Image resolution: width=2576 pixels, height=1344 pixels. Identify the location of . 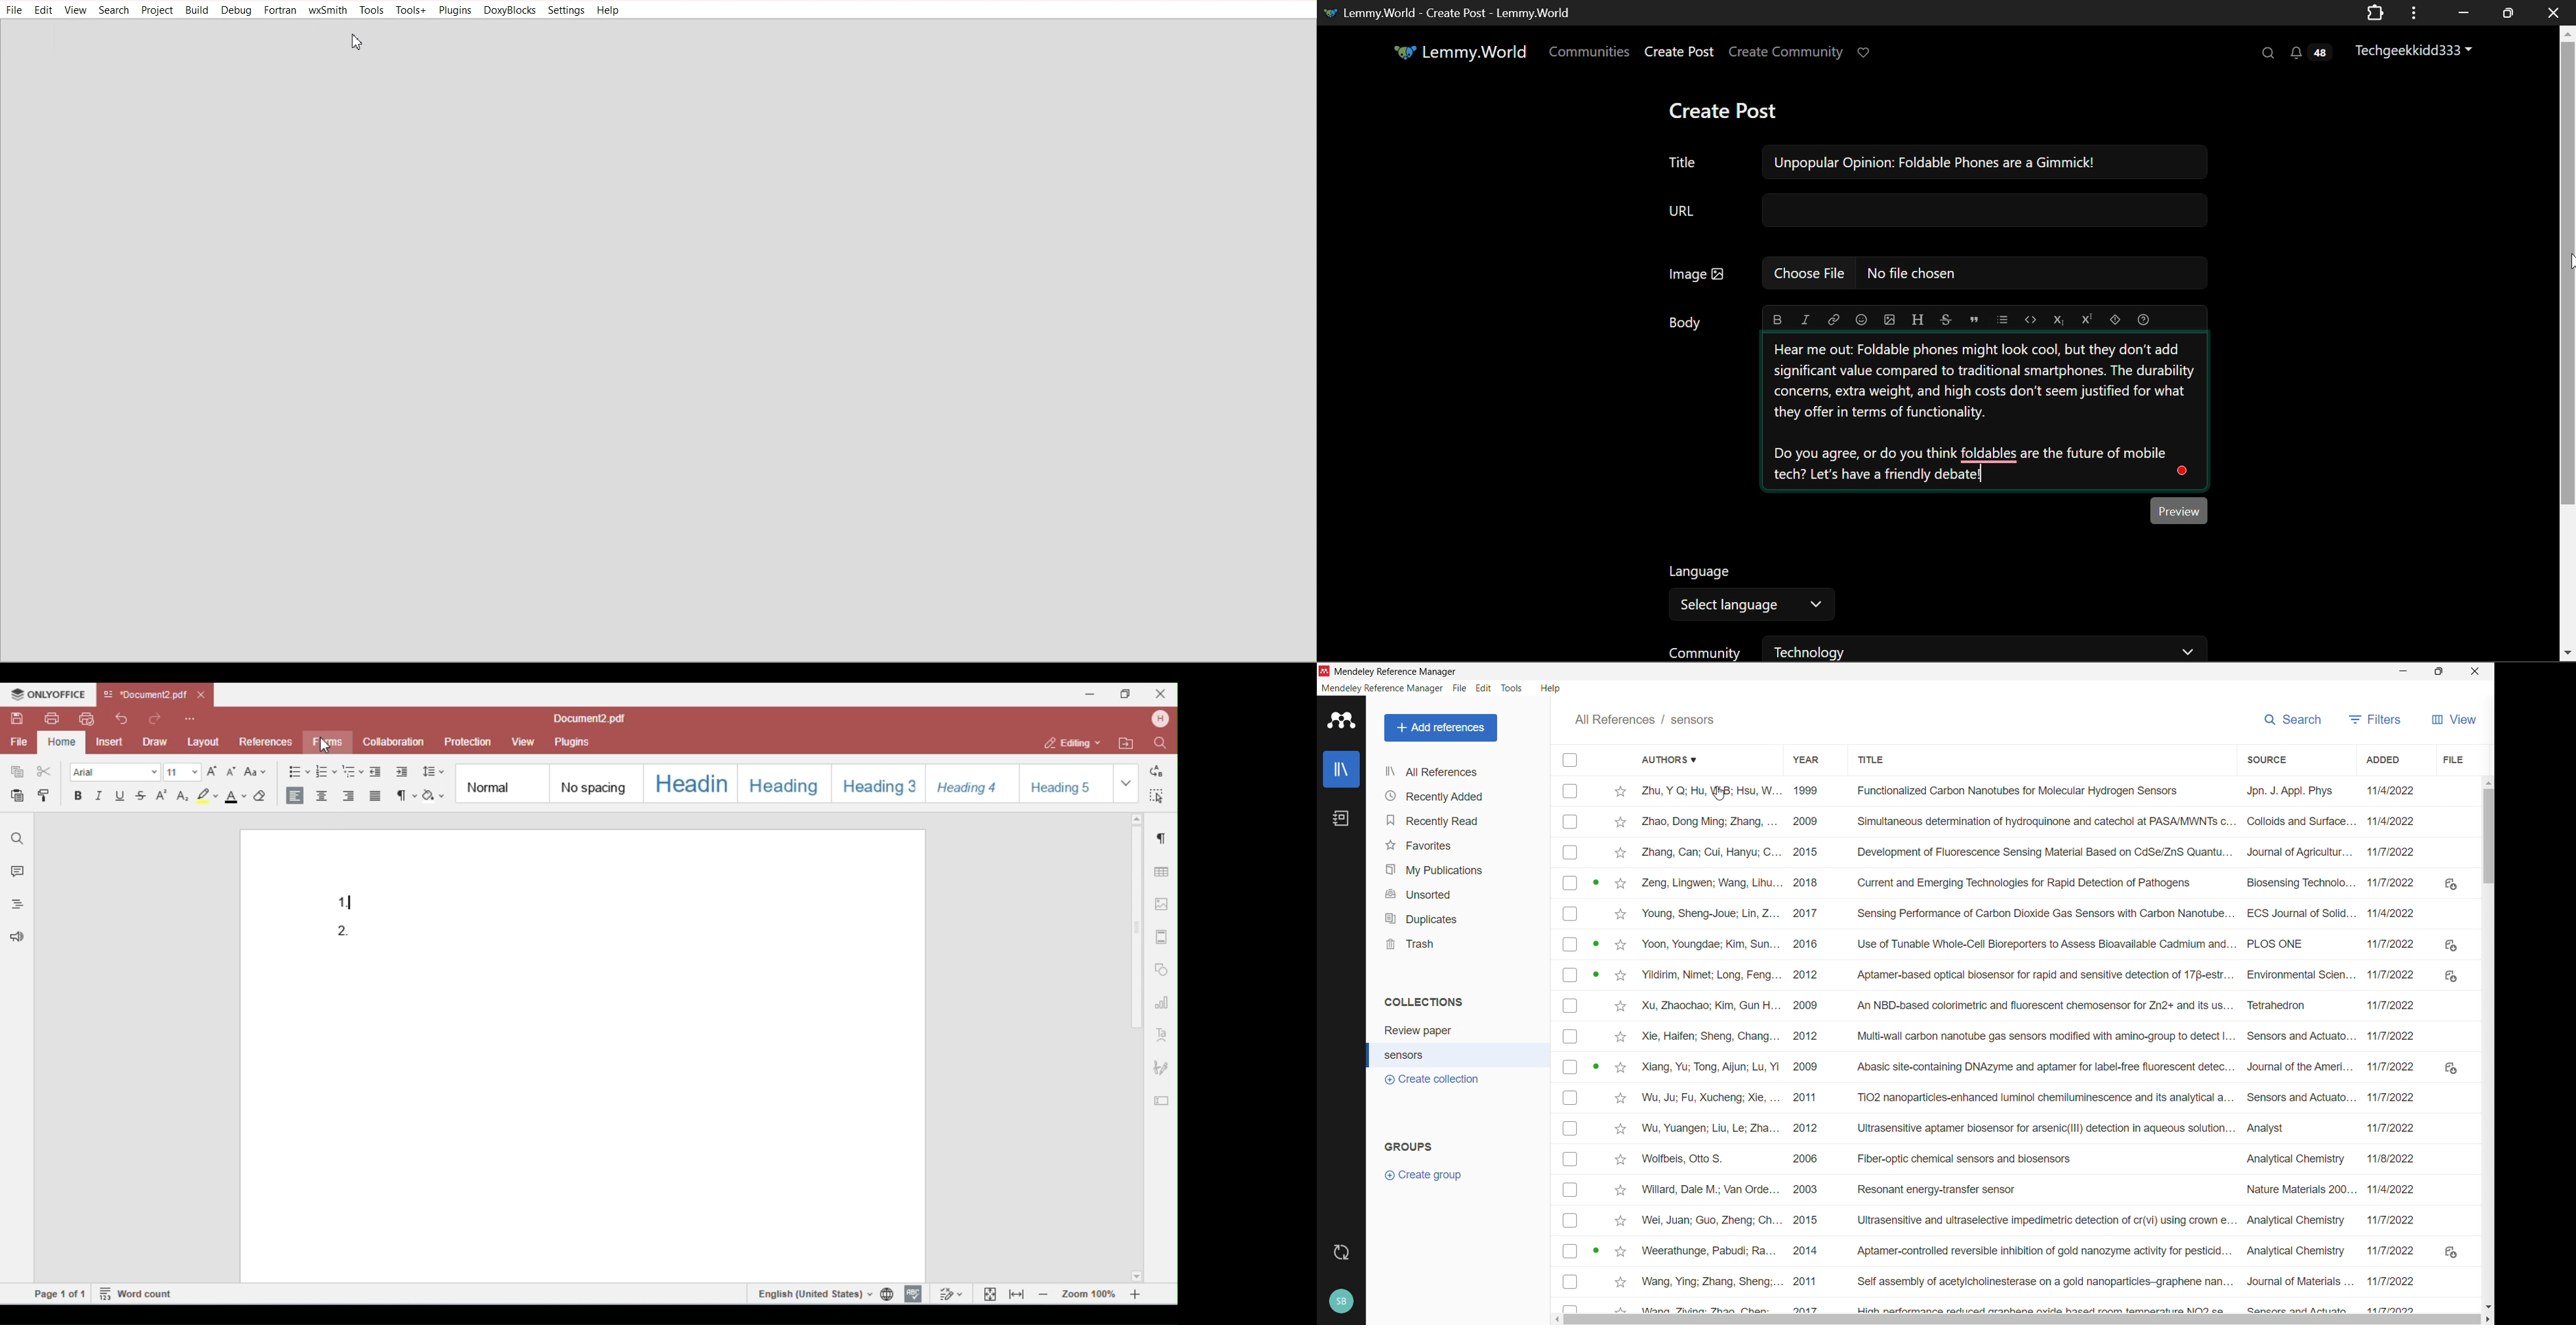
(2474, 671).